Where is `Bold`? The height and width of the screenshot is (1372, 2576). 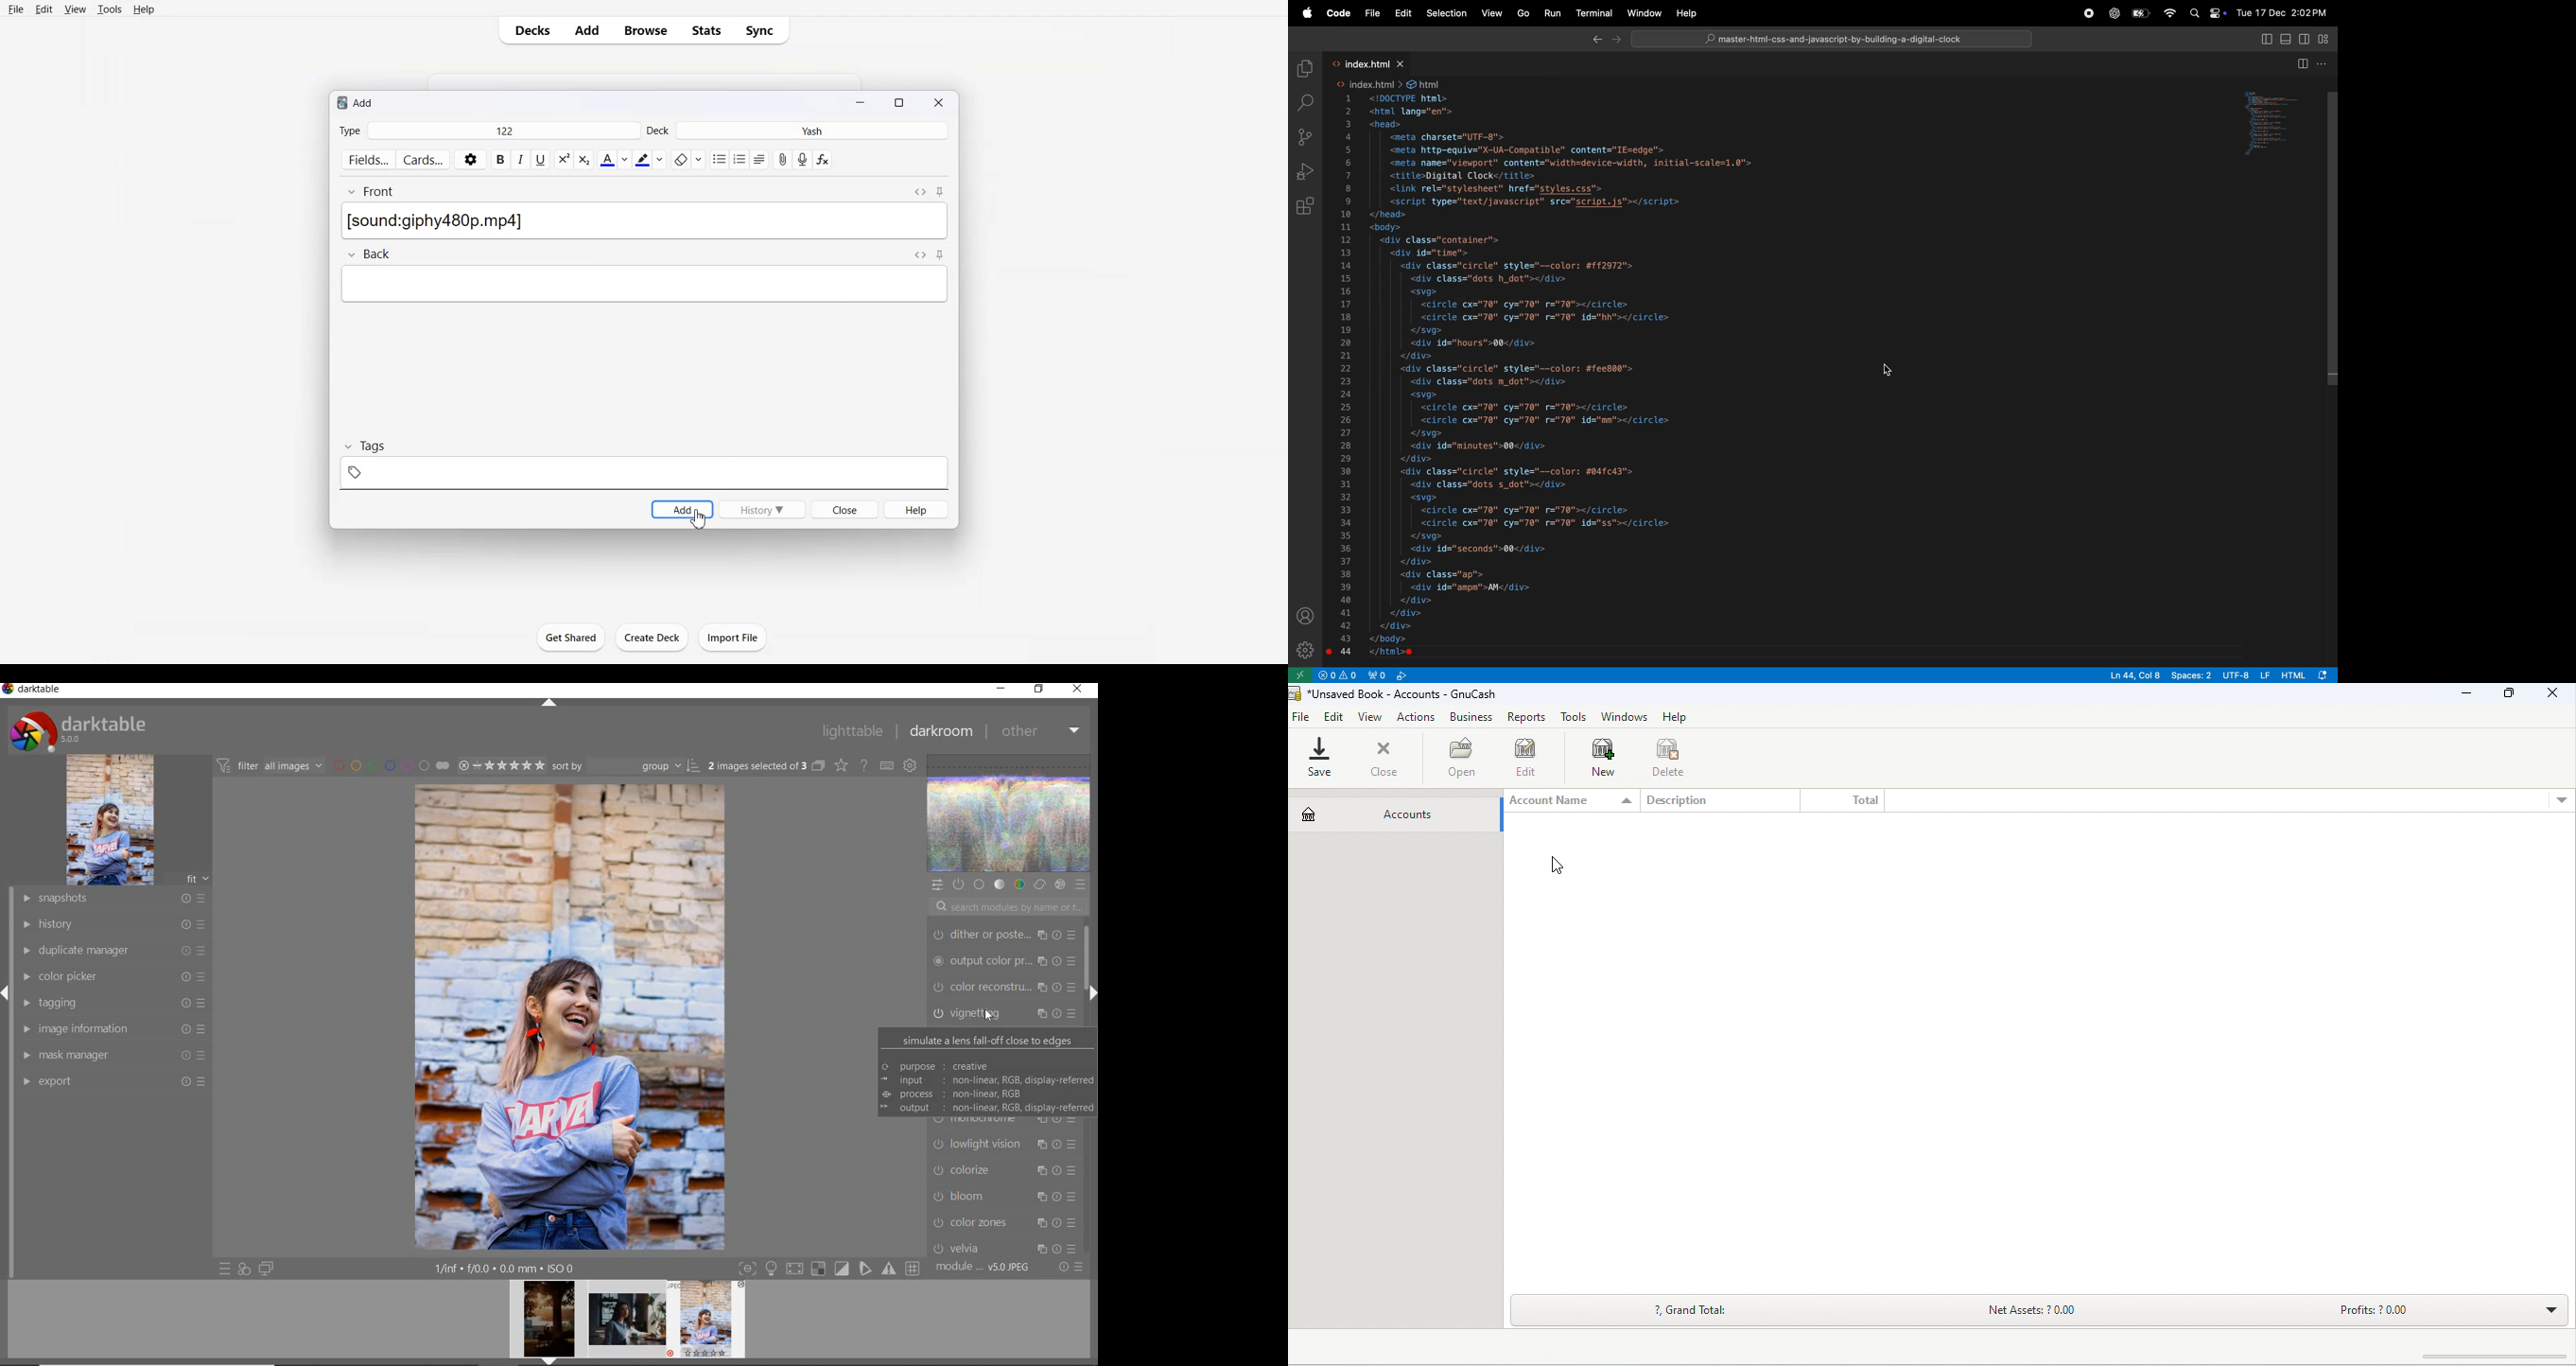 Bold is located at coordinates (500, 160).